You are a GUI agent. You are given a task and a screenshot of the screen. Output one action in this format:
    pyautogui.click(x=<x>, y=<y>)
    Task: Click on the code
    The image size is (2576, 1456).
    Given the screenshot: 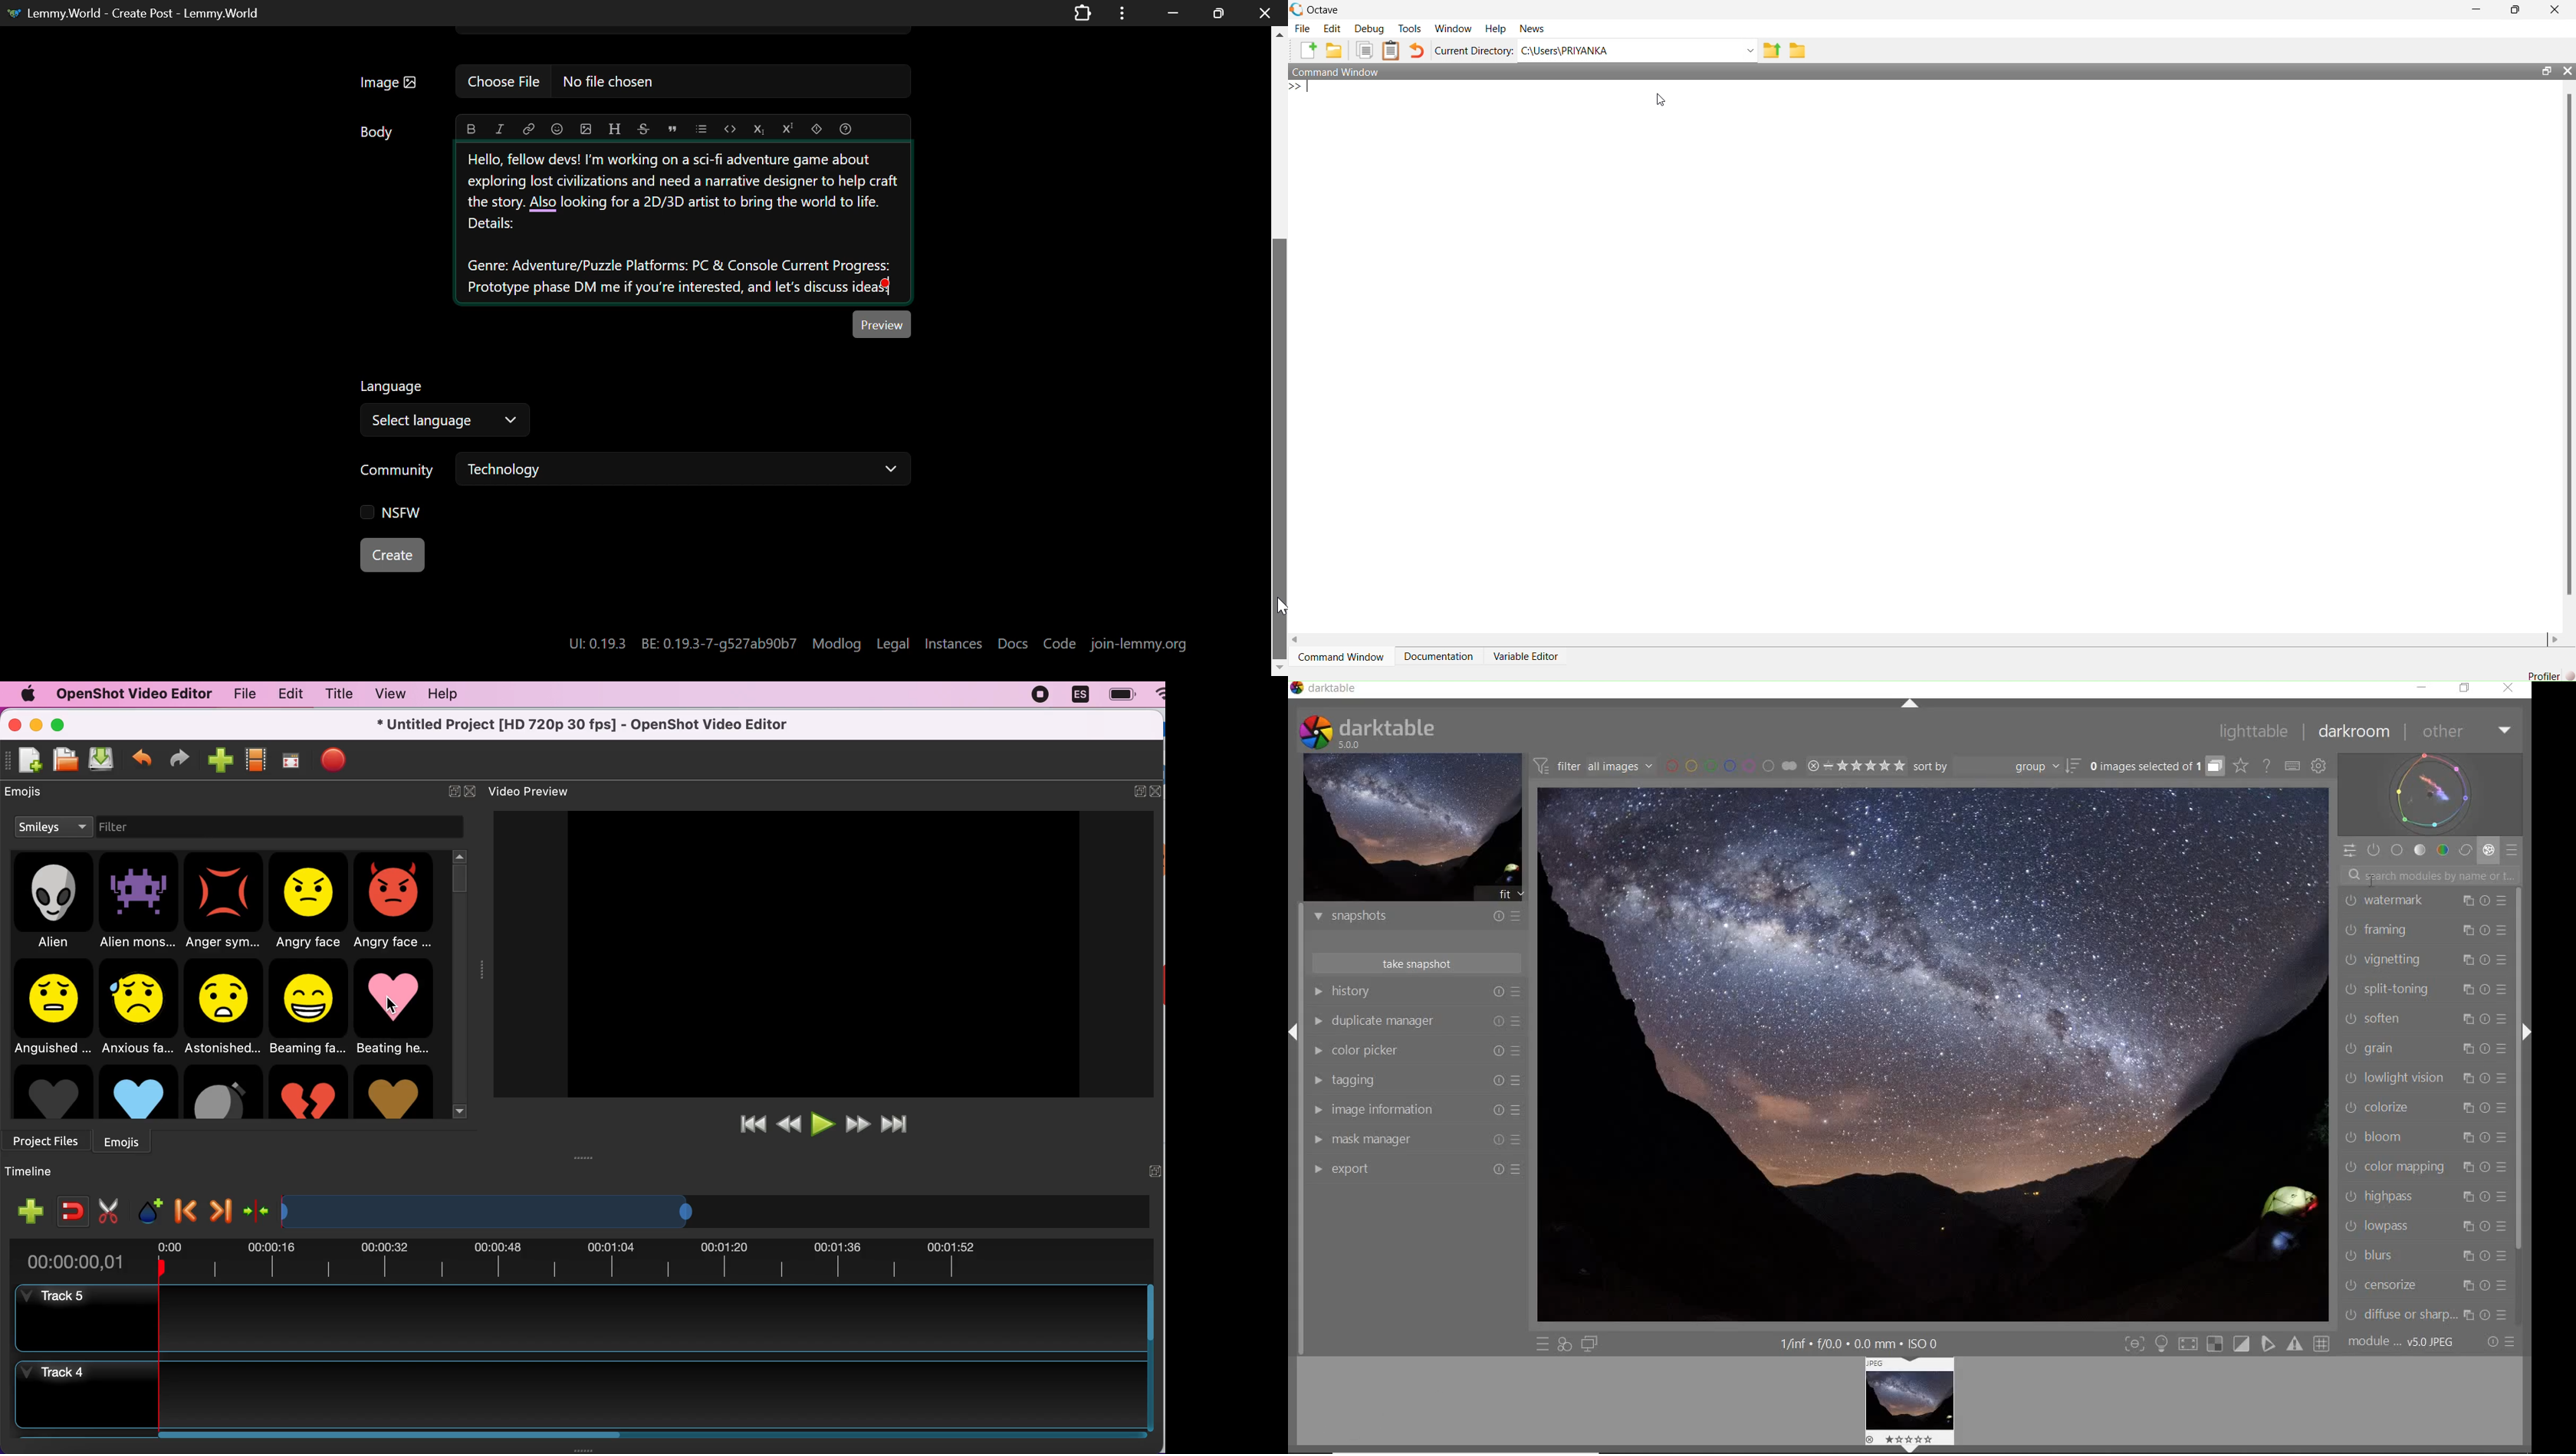 What is the action you would take?
    pyautogui.click(x=732, y=129)
    